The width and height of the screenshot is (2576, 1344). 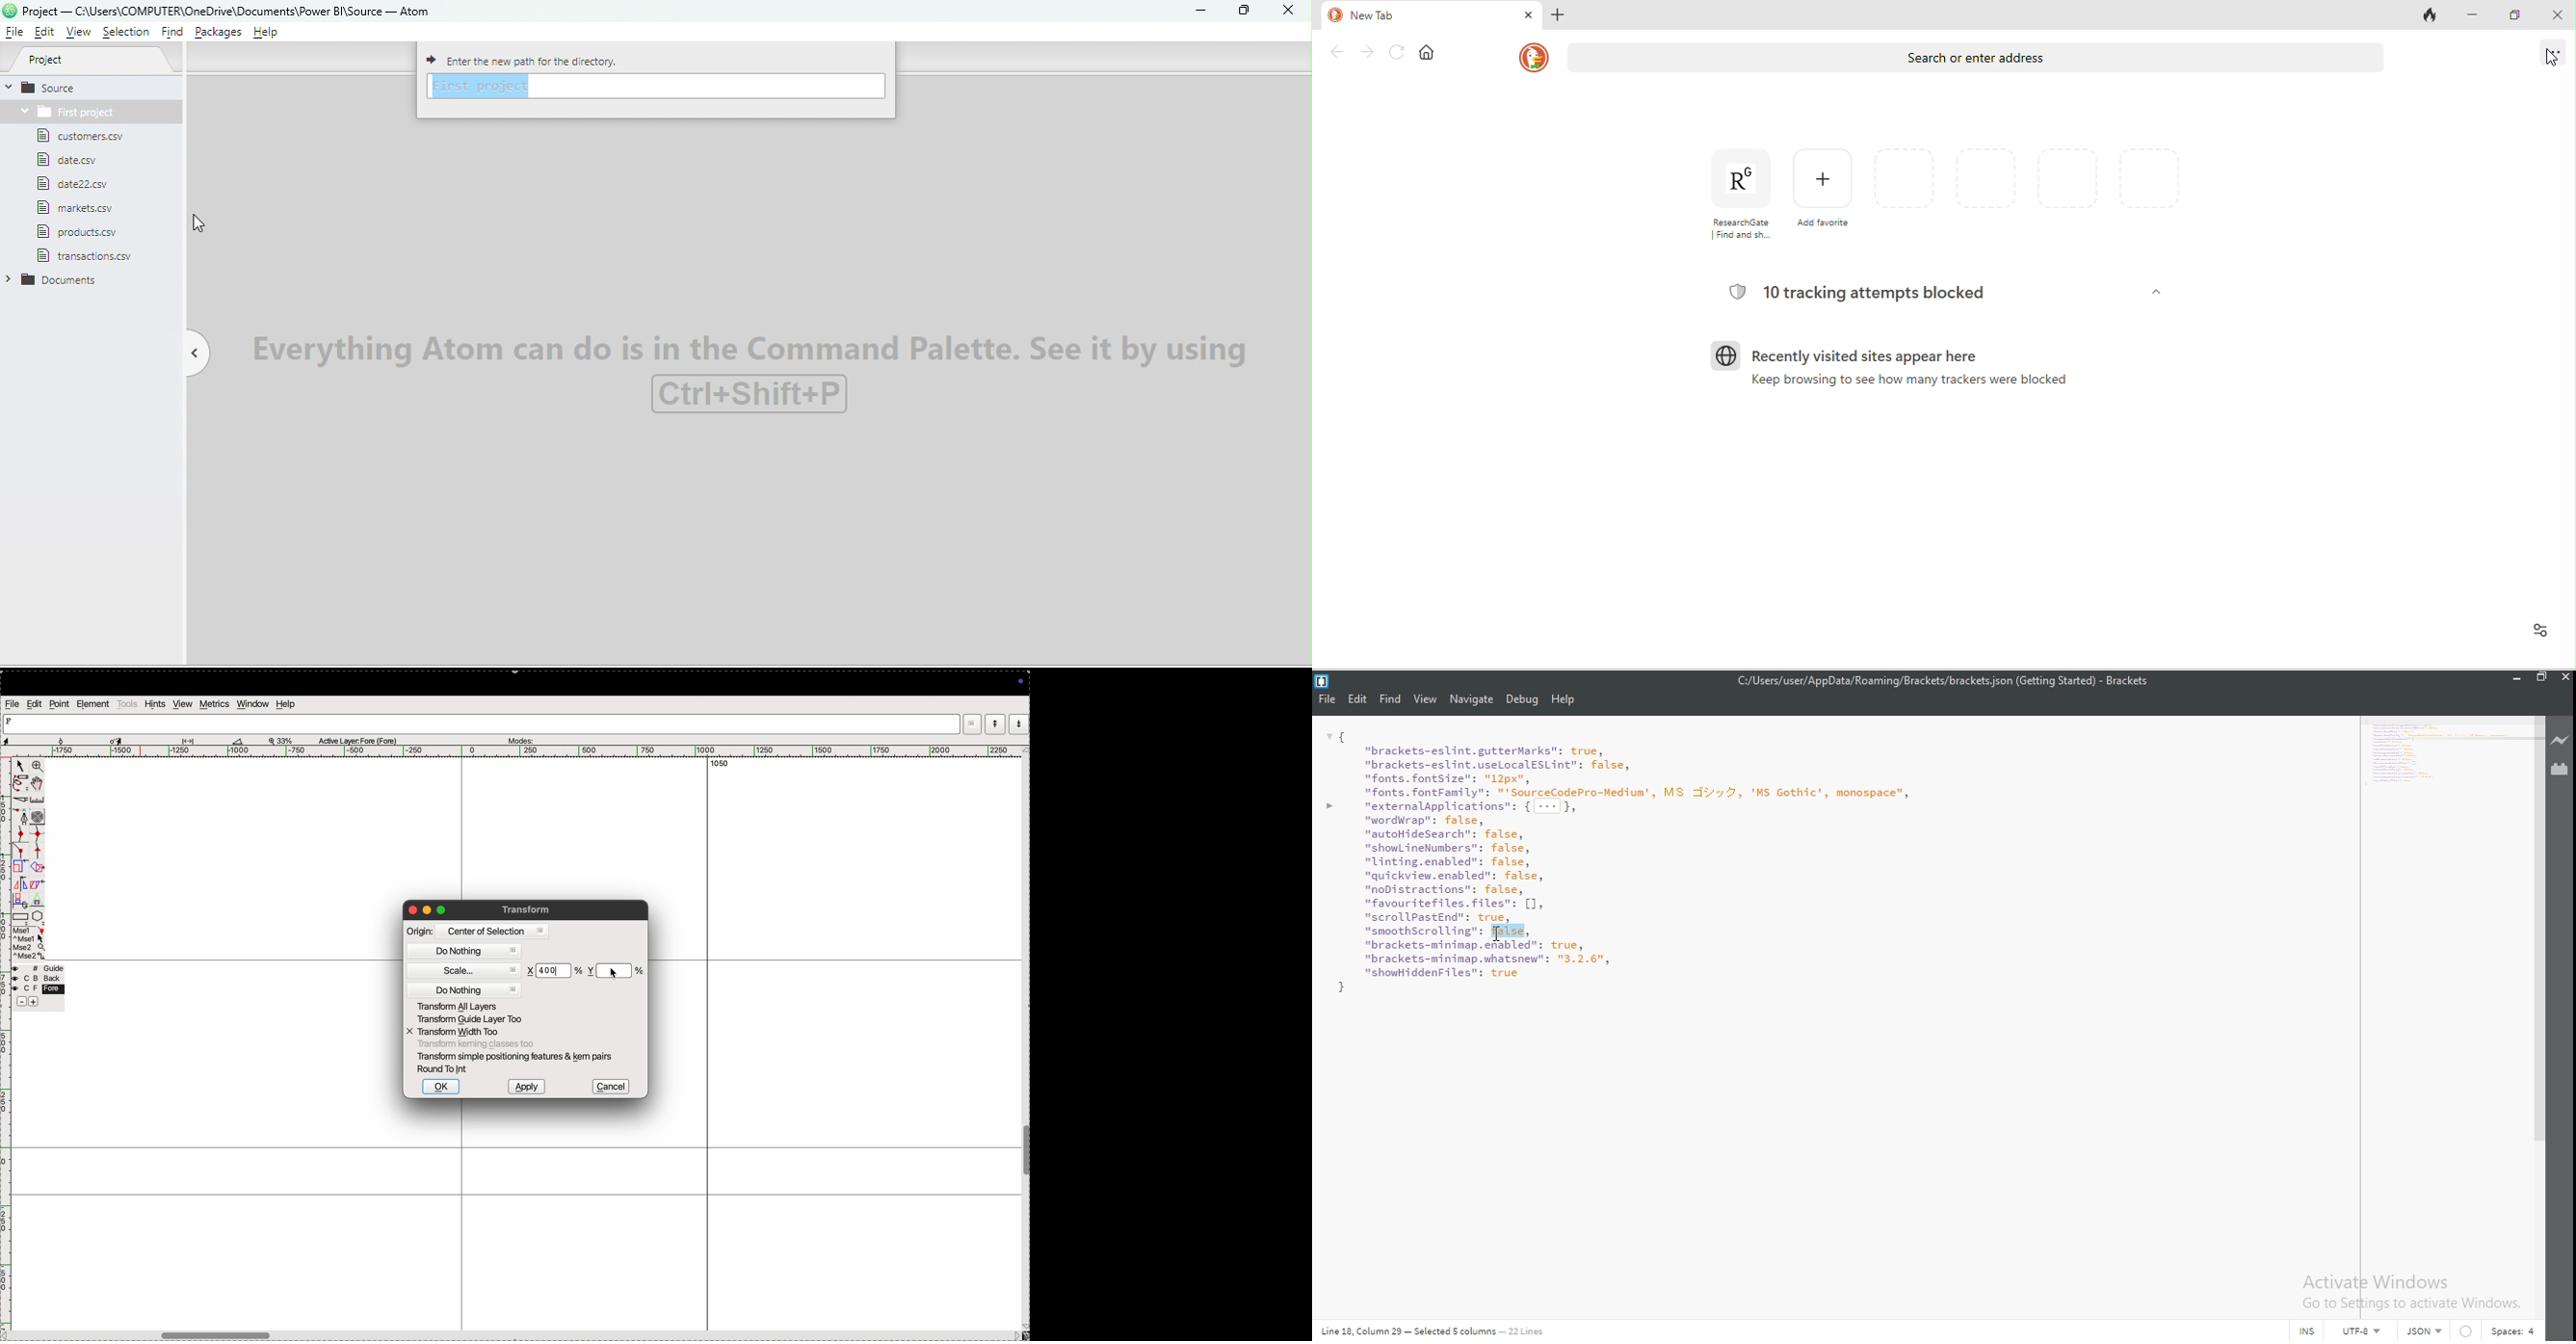 I want to click on File, so click(x=73, y=207).